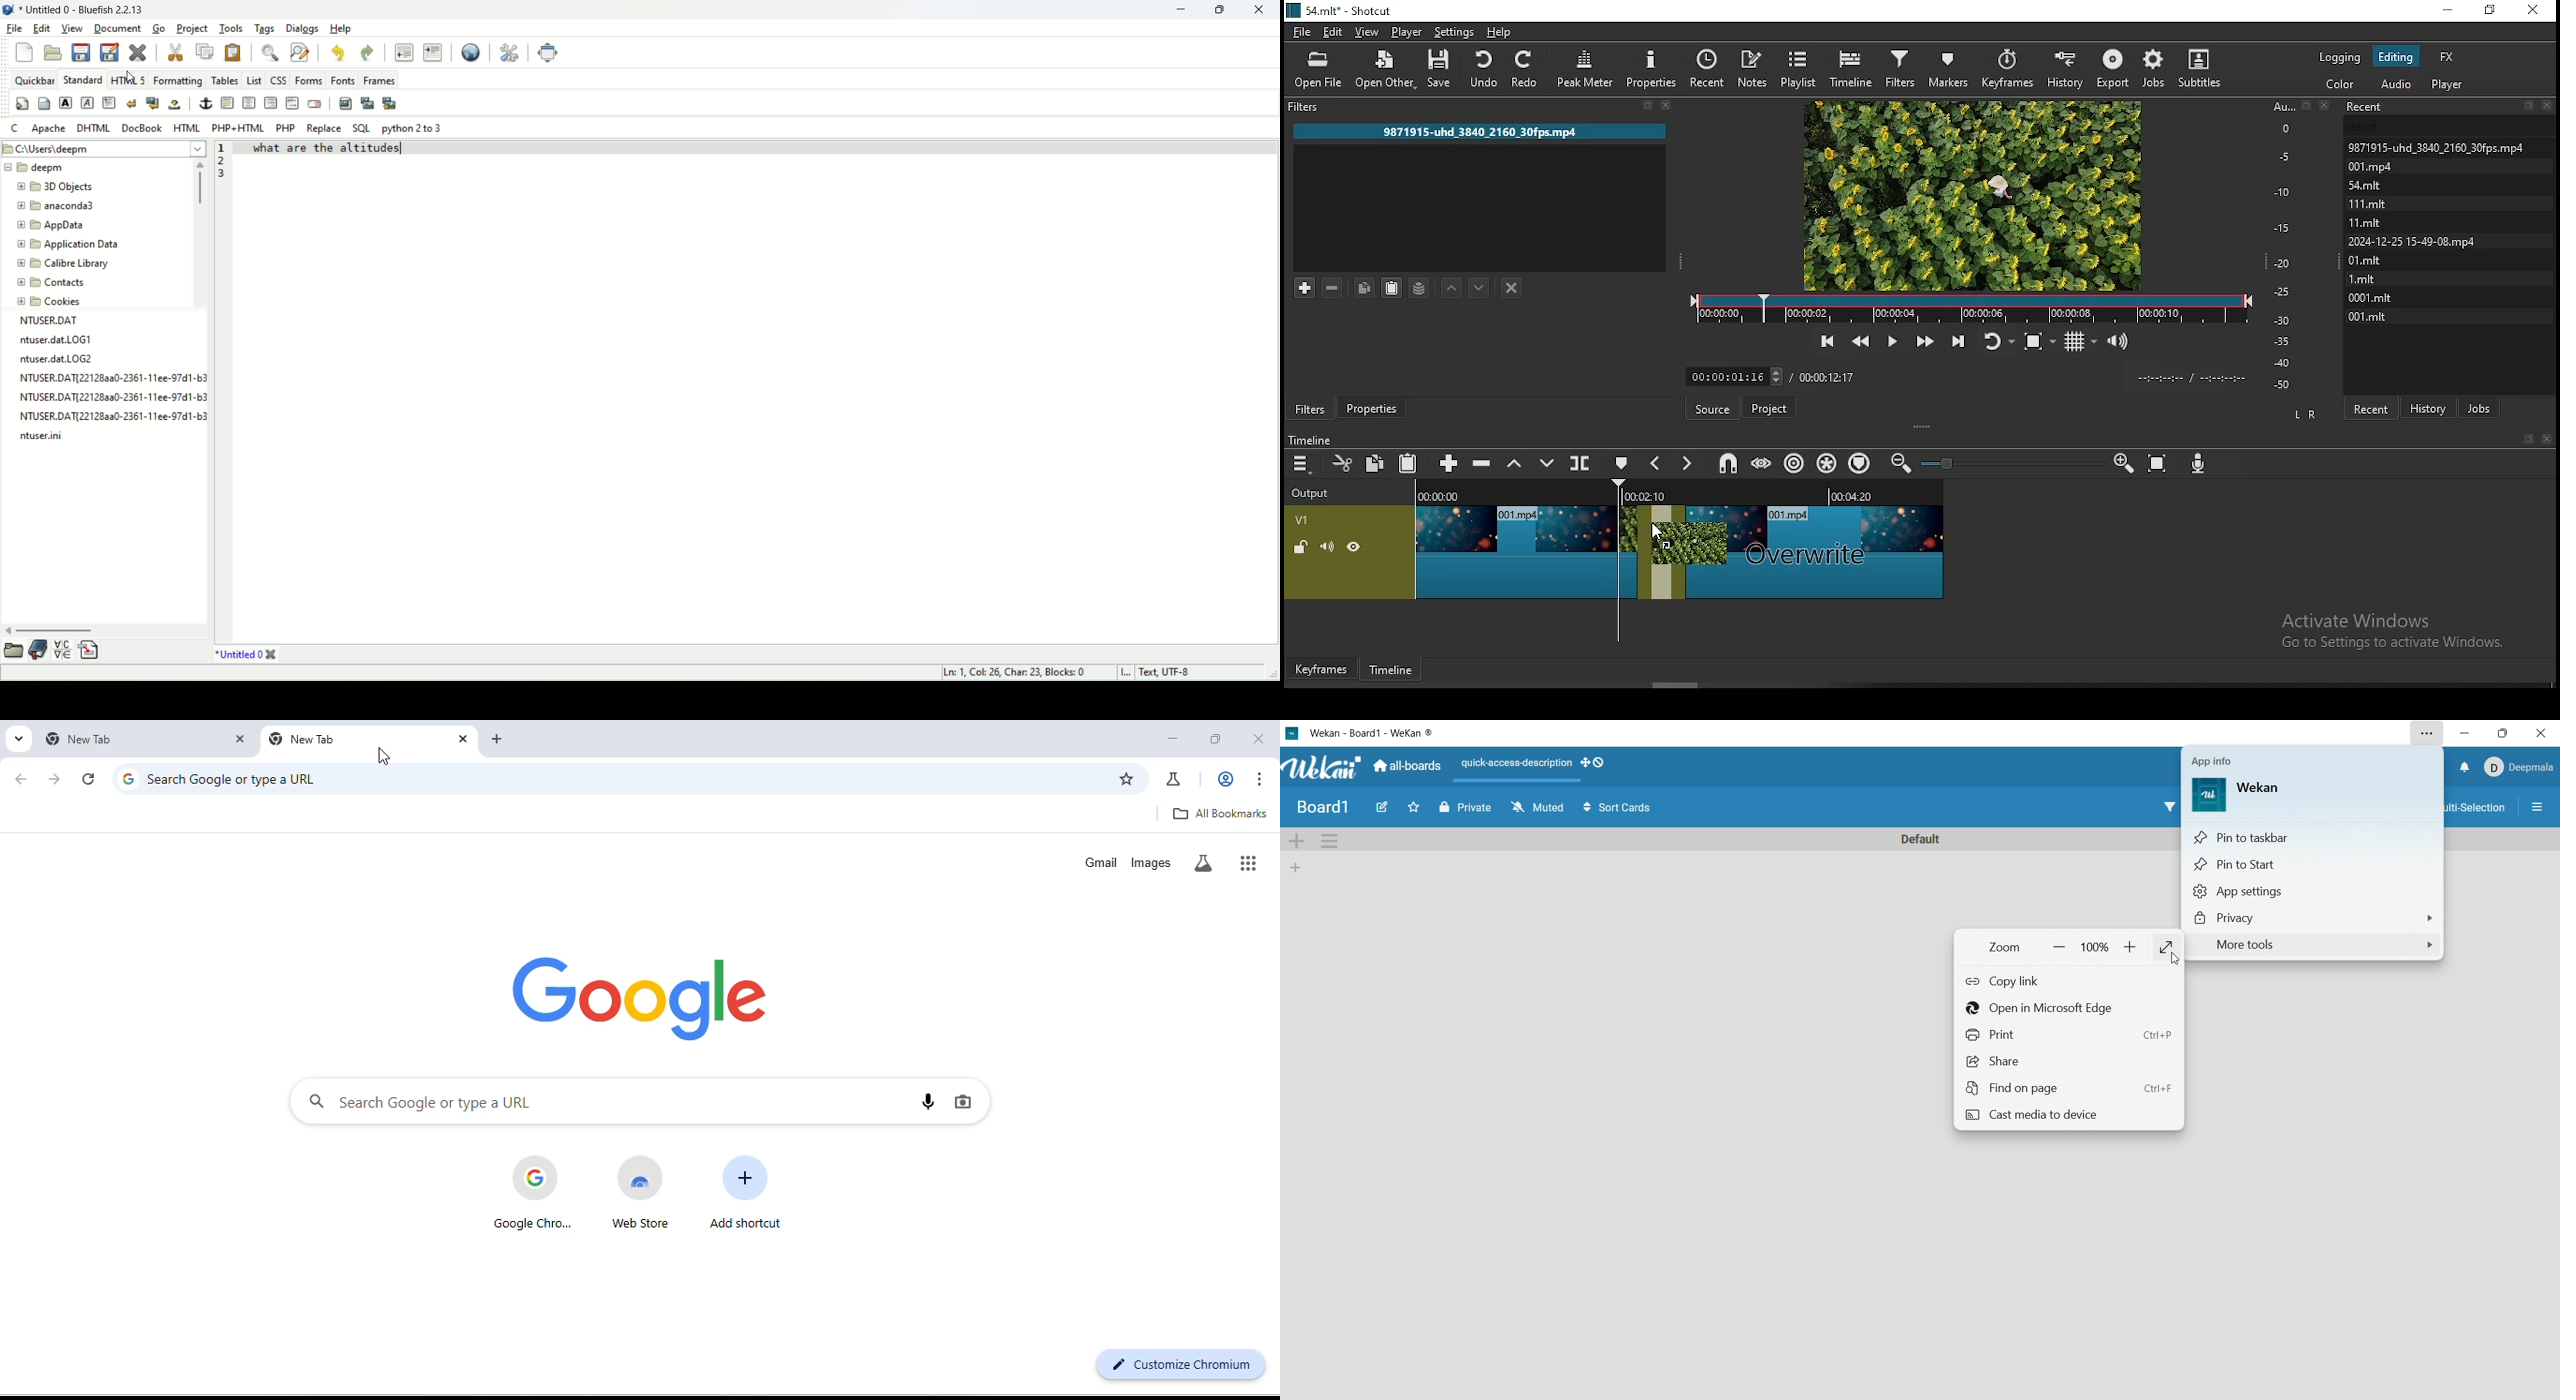  I want to click on text, so click(1515, 761).